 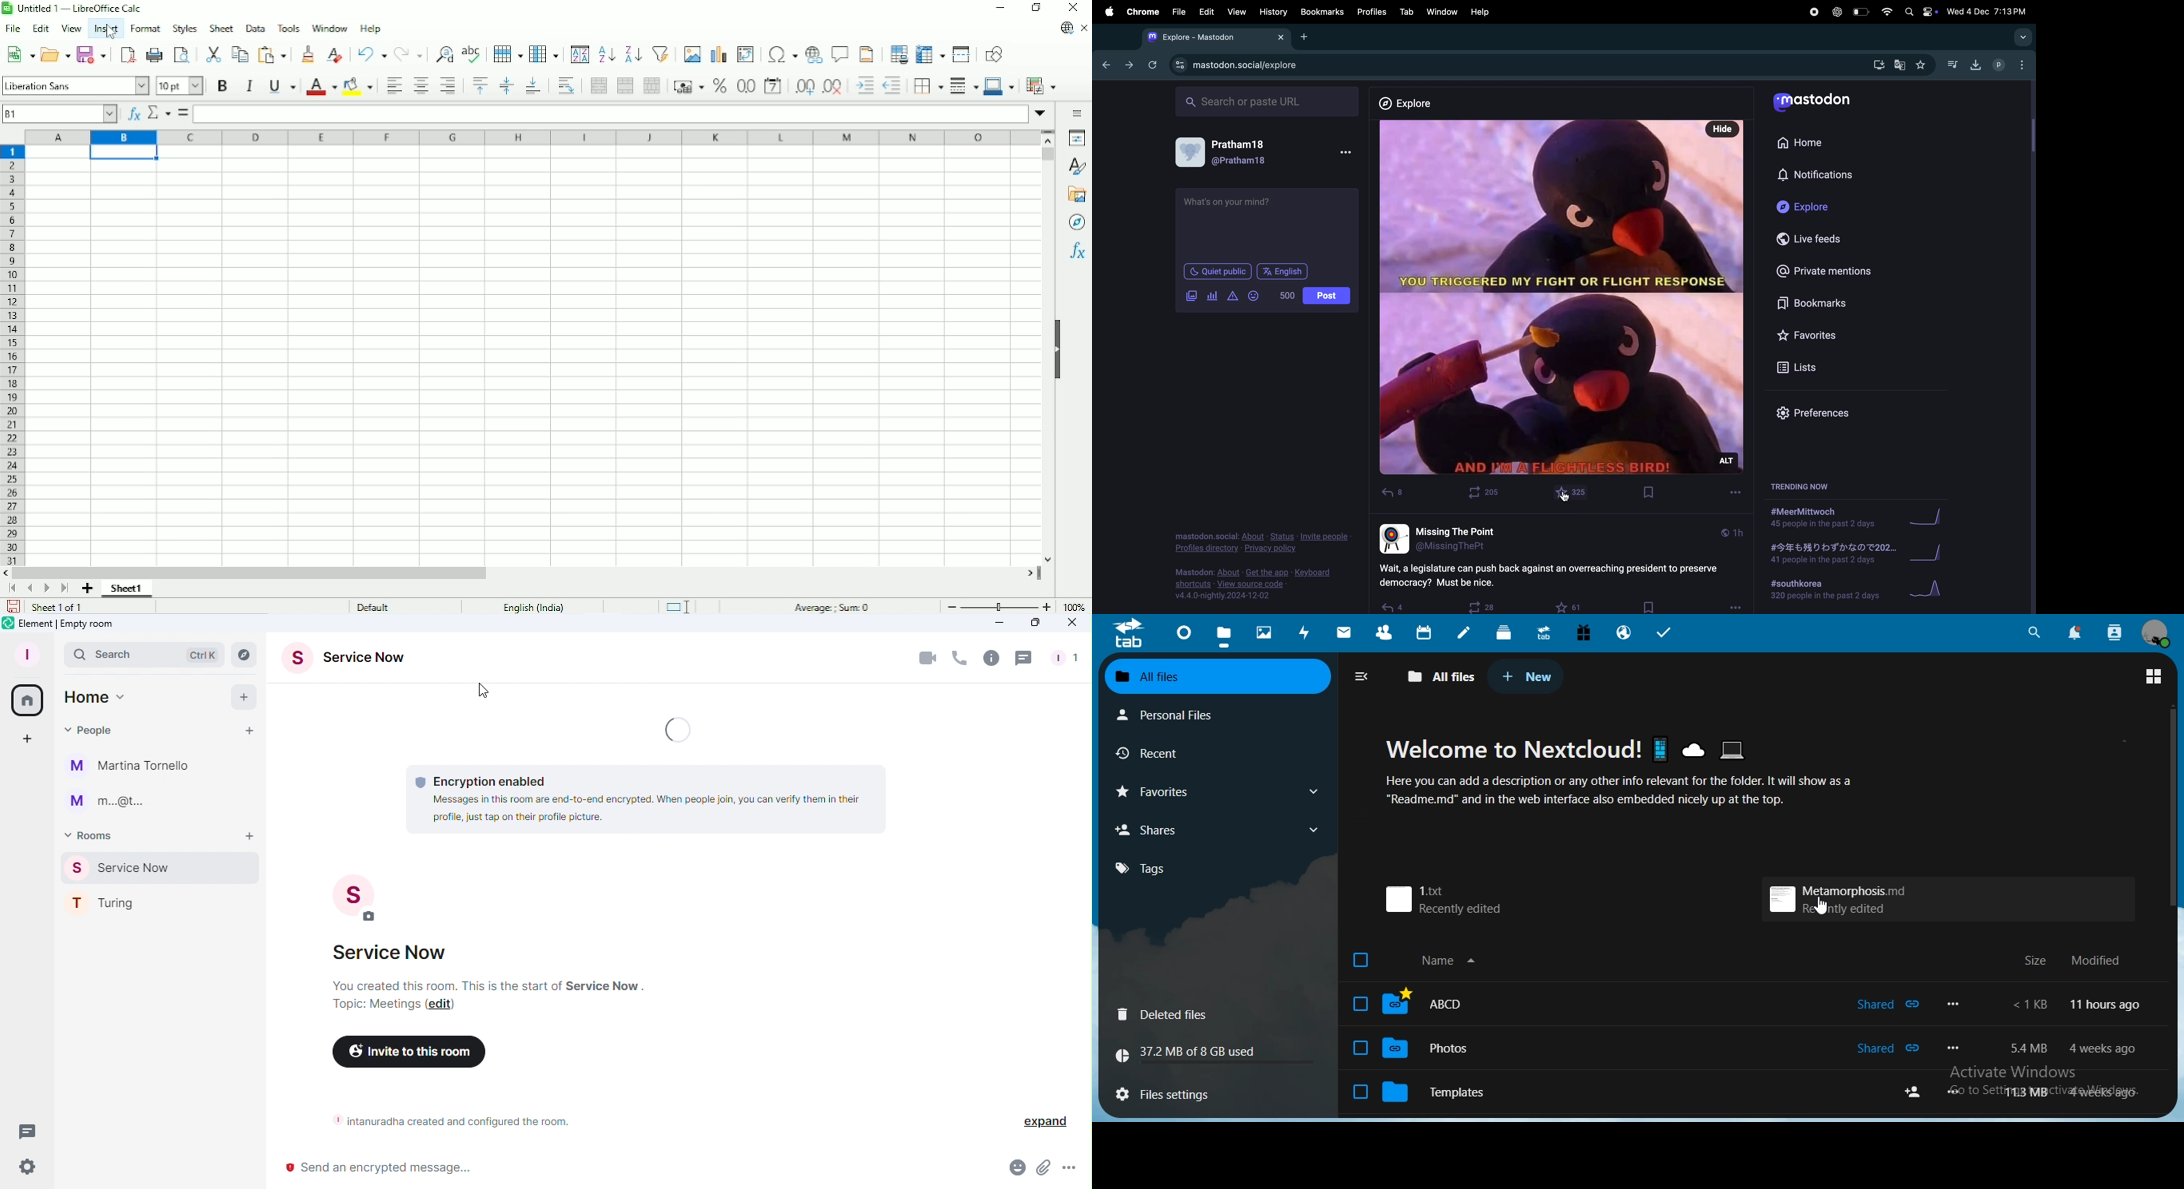 I want to click on question, so click(x=1559, y=575).